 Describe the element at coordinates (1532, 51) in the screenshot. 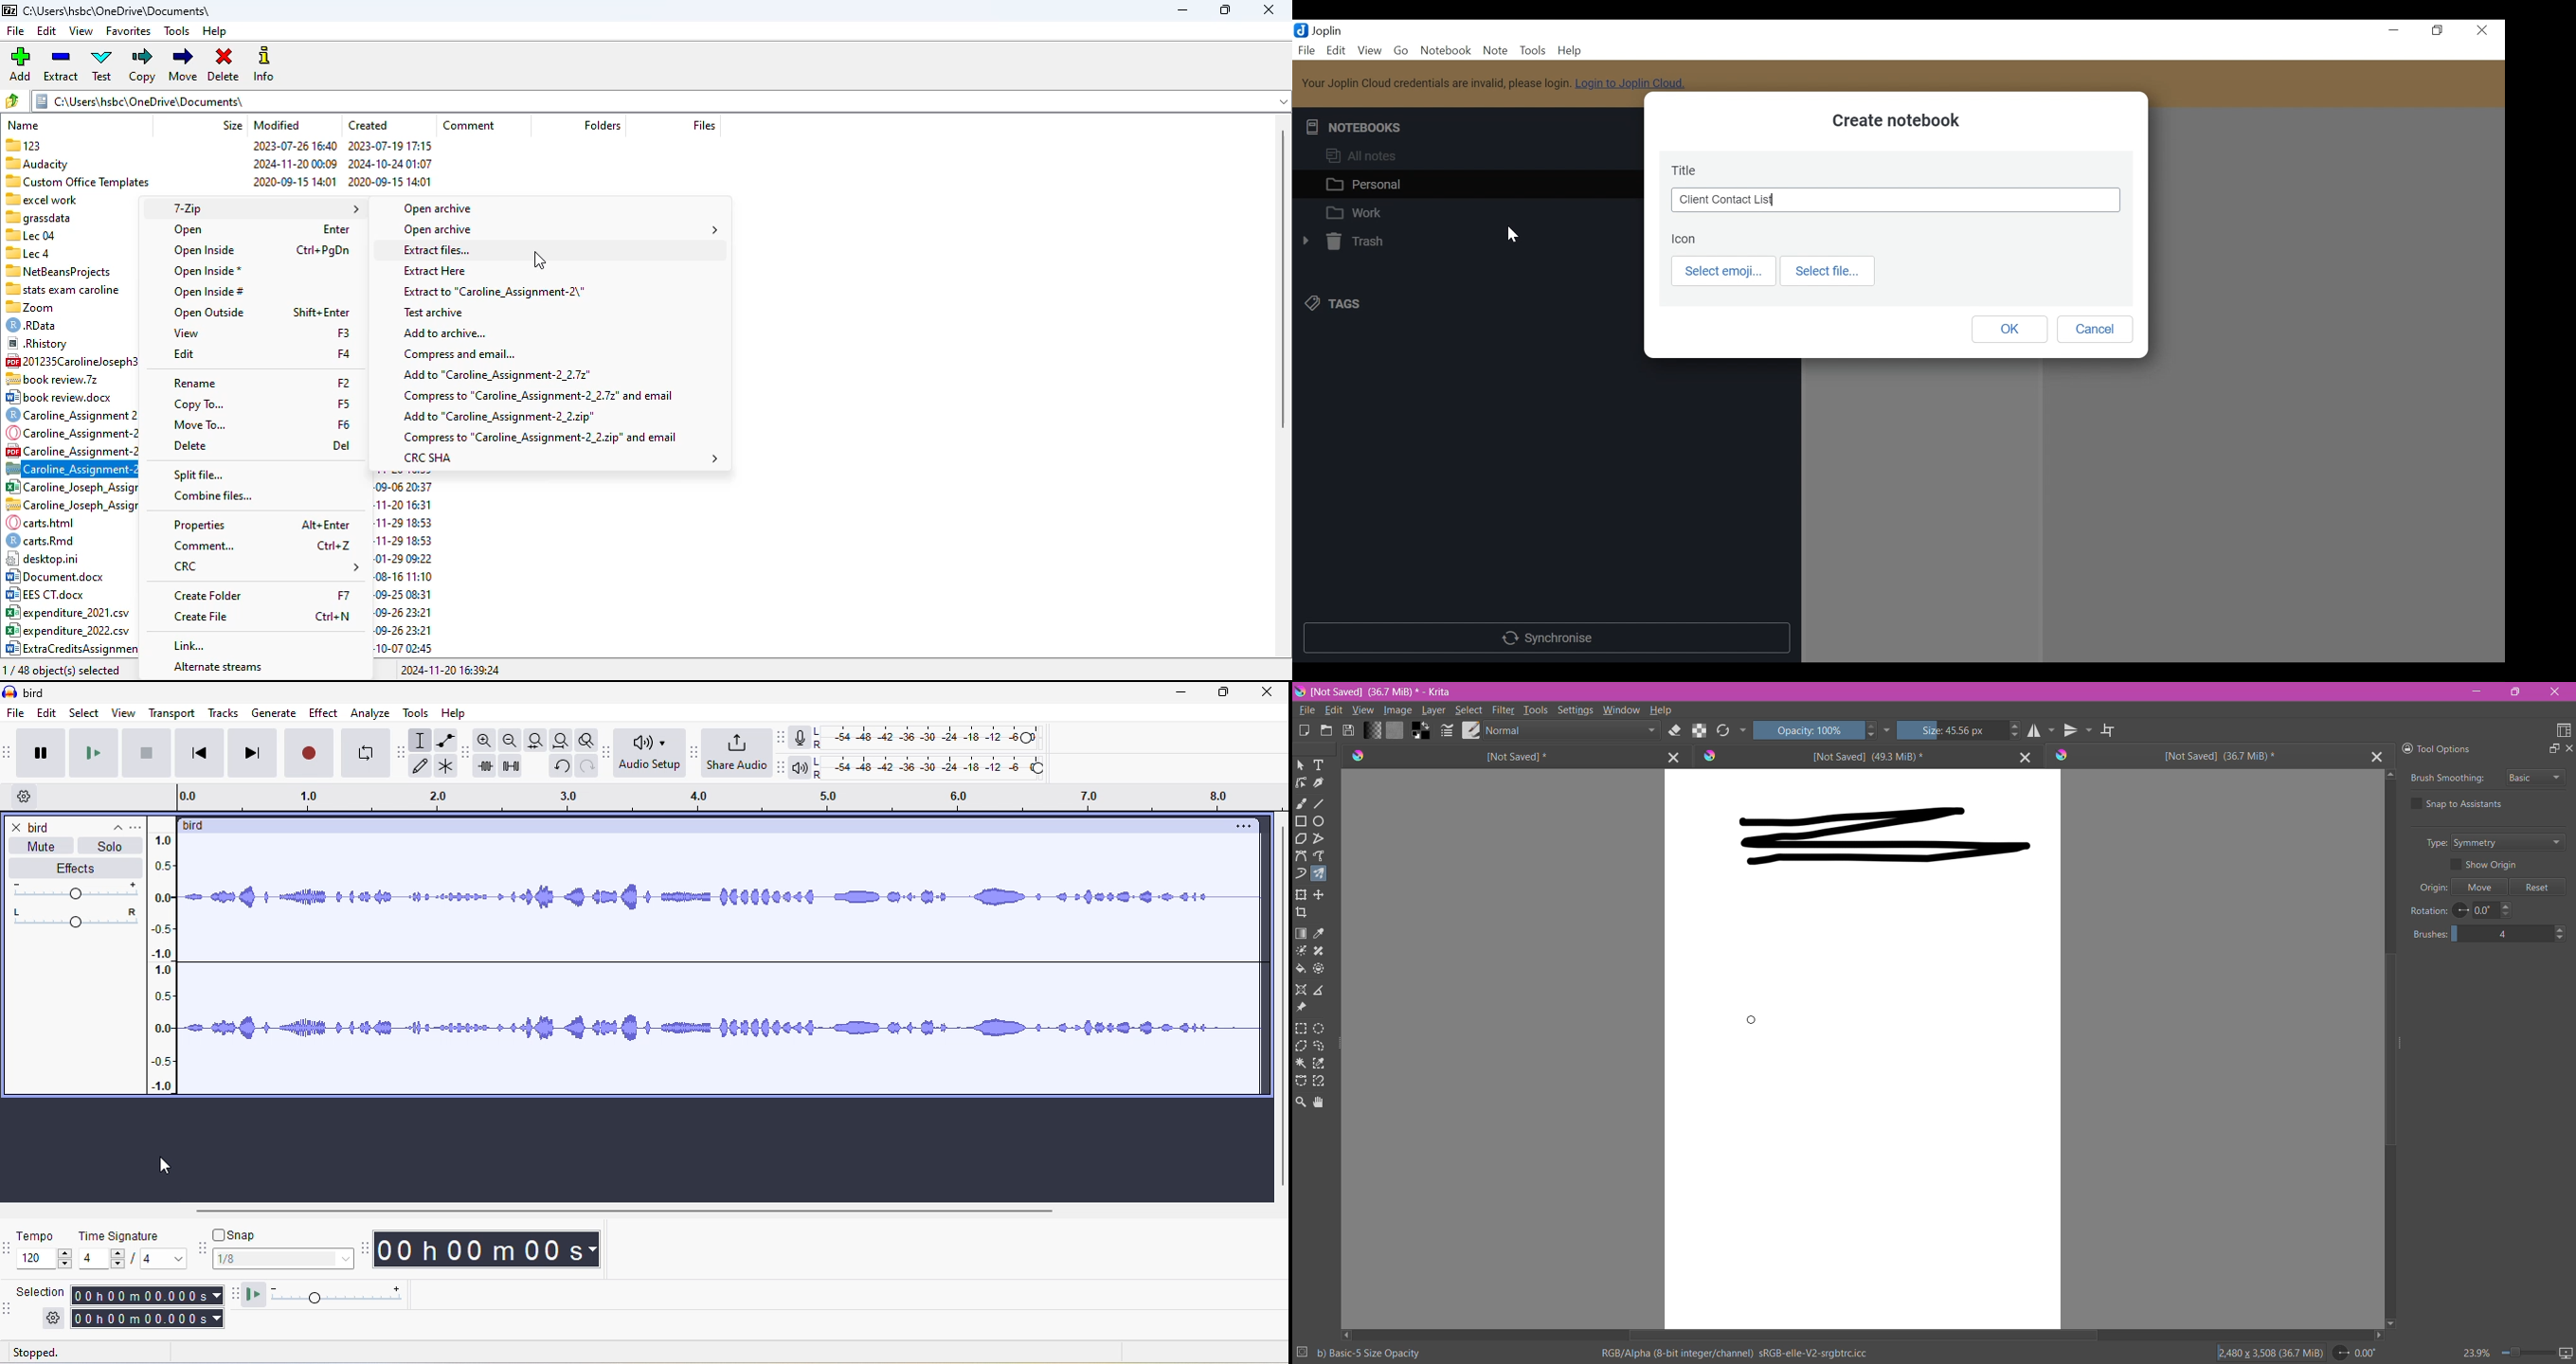

I see `Tools` at that location.